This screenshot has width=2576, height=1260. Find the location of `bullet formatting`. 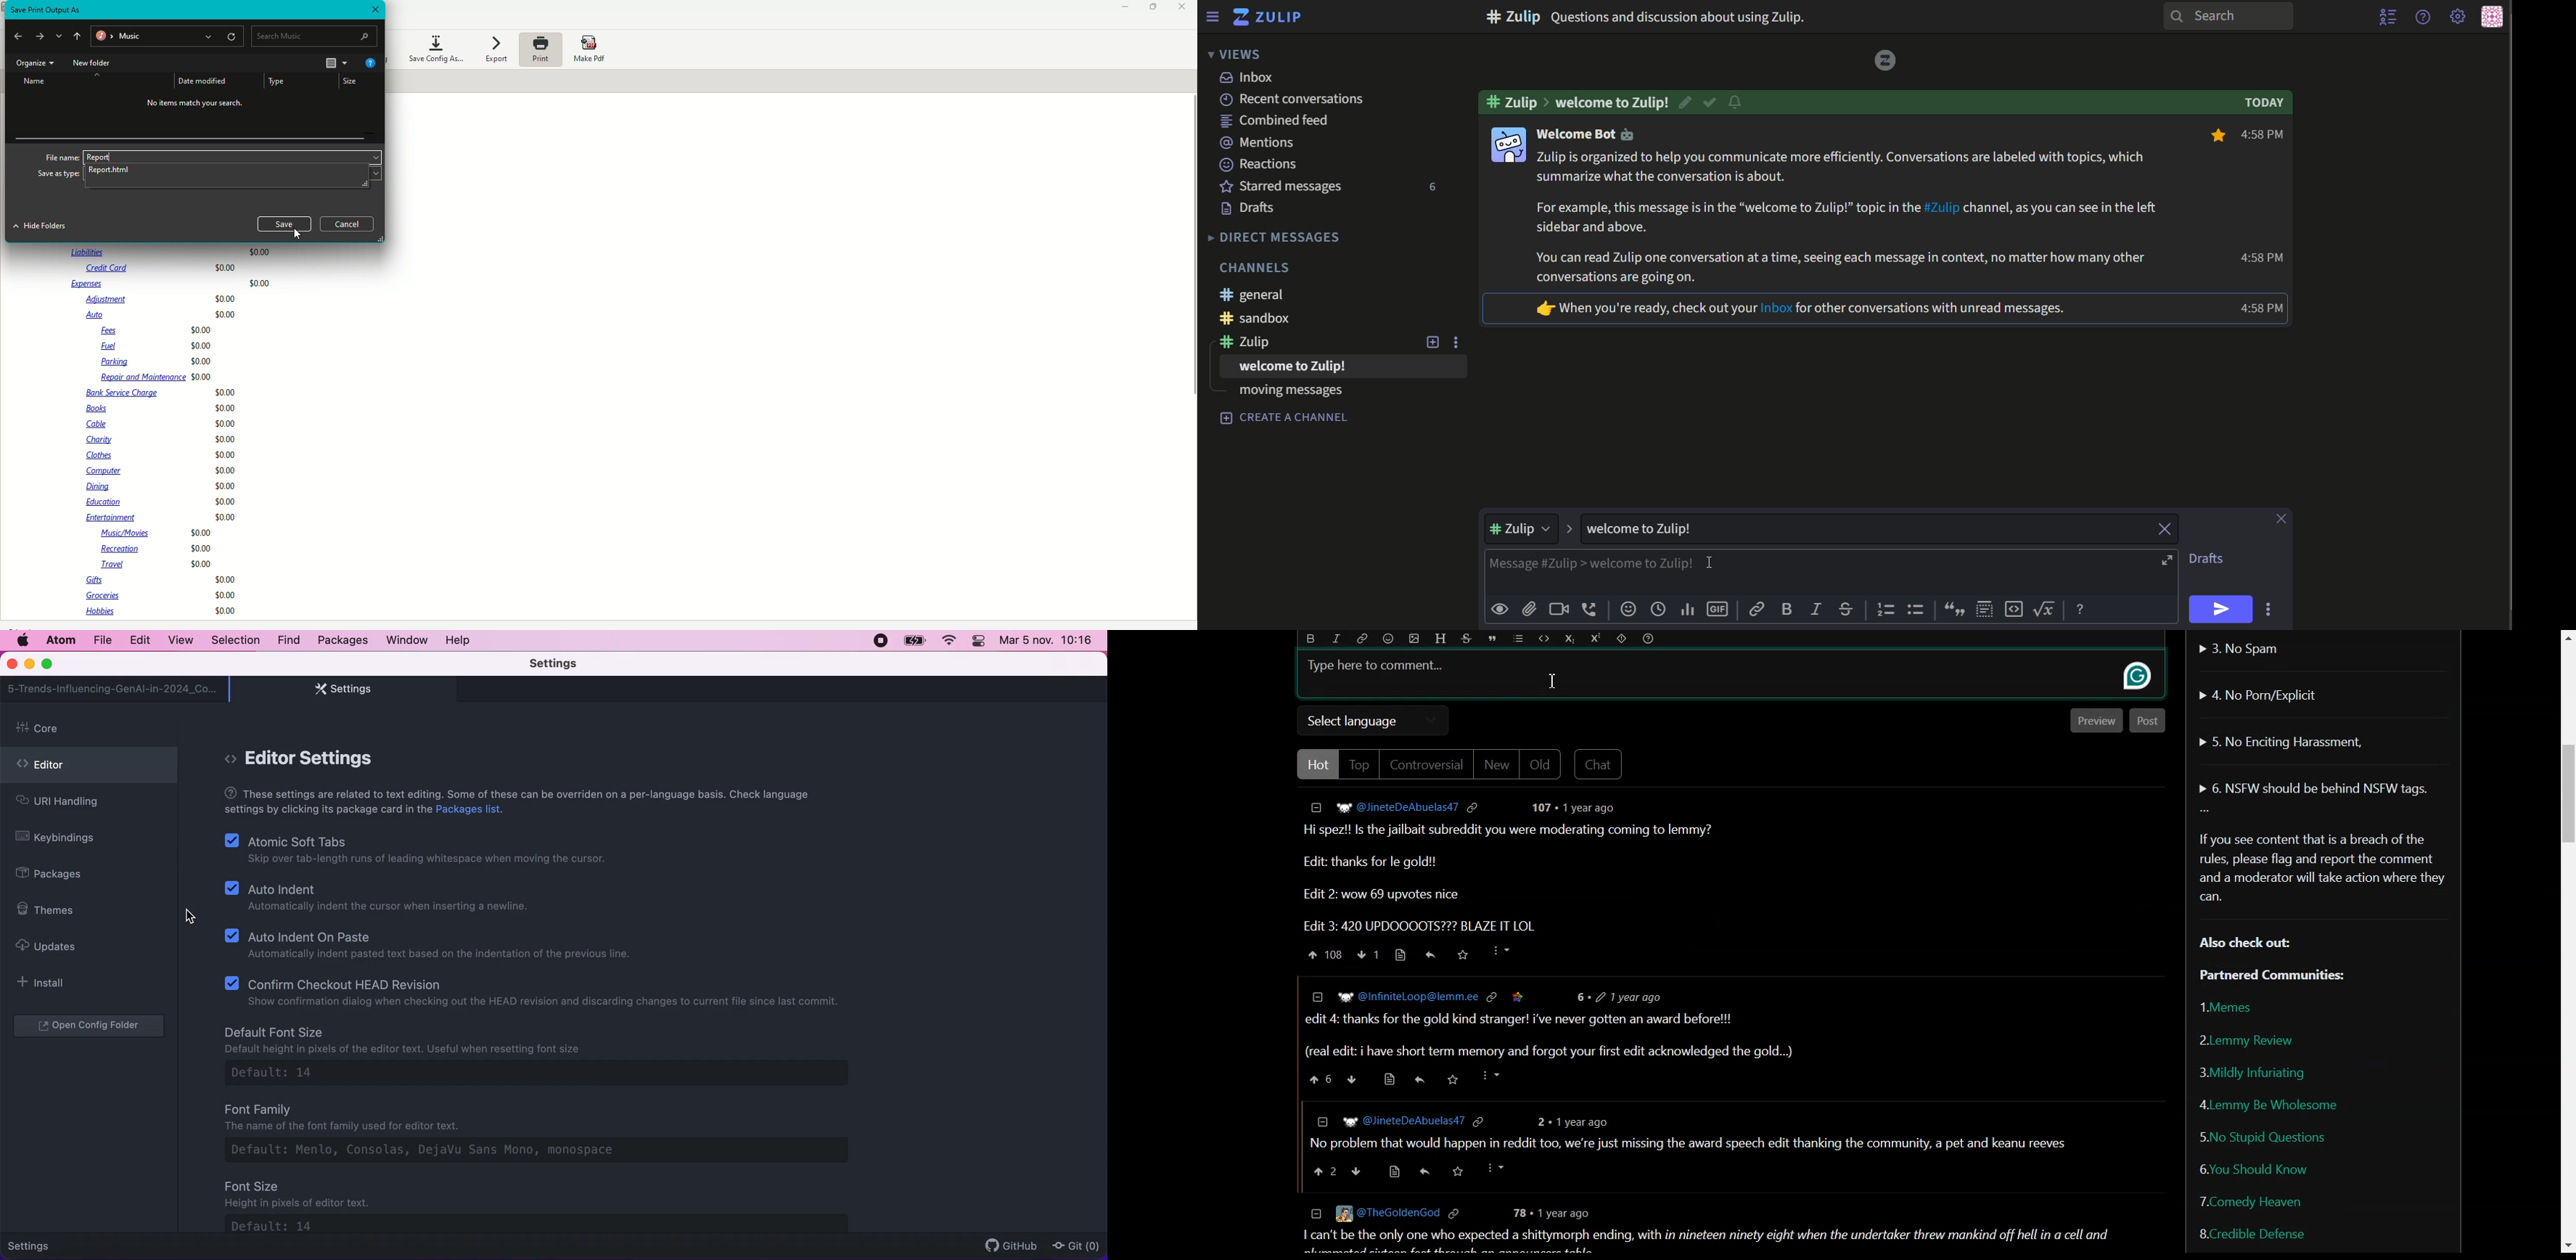

bullet formatting is located at coordinates (1917, 611).